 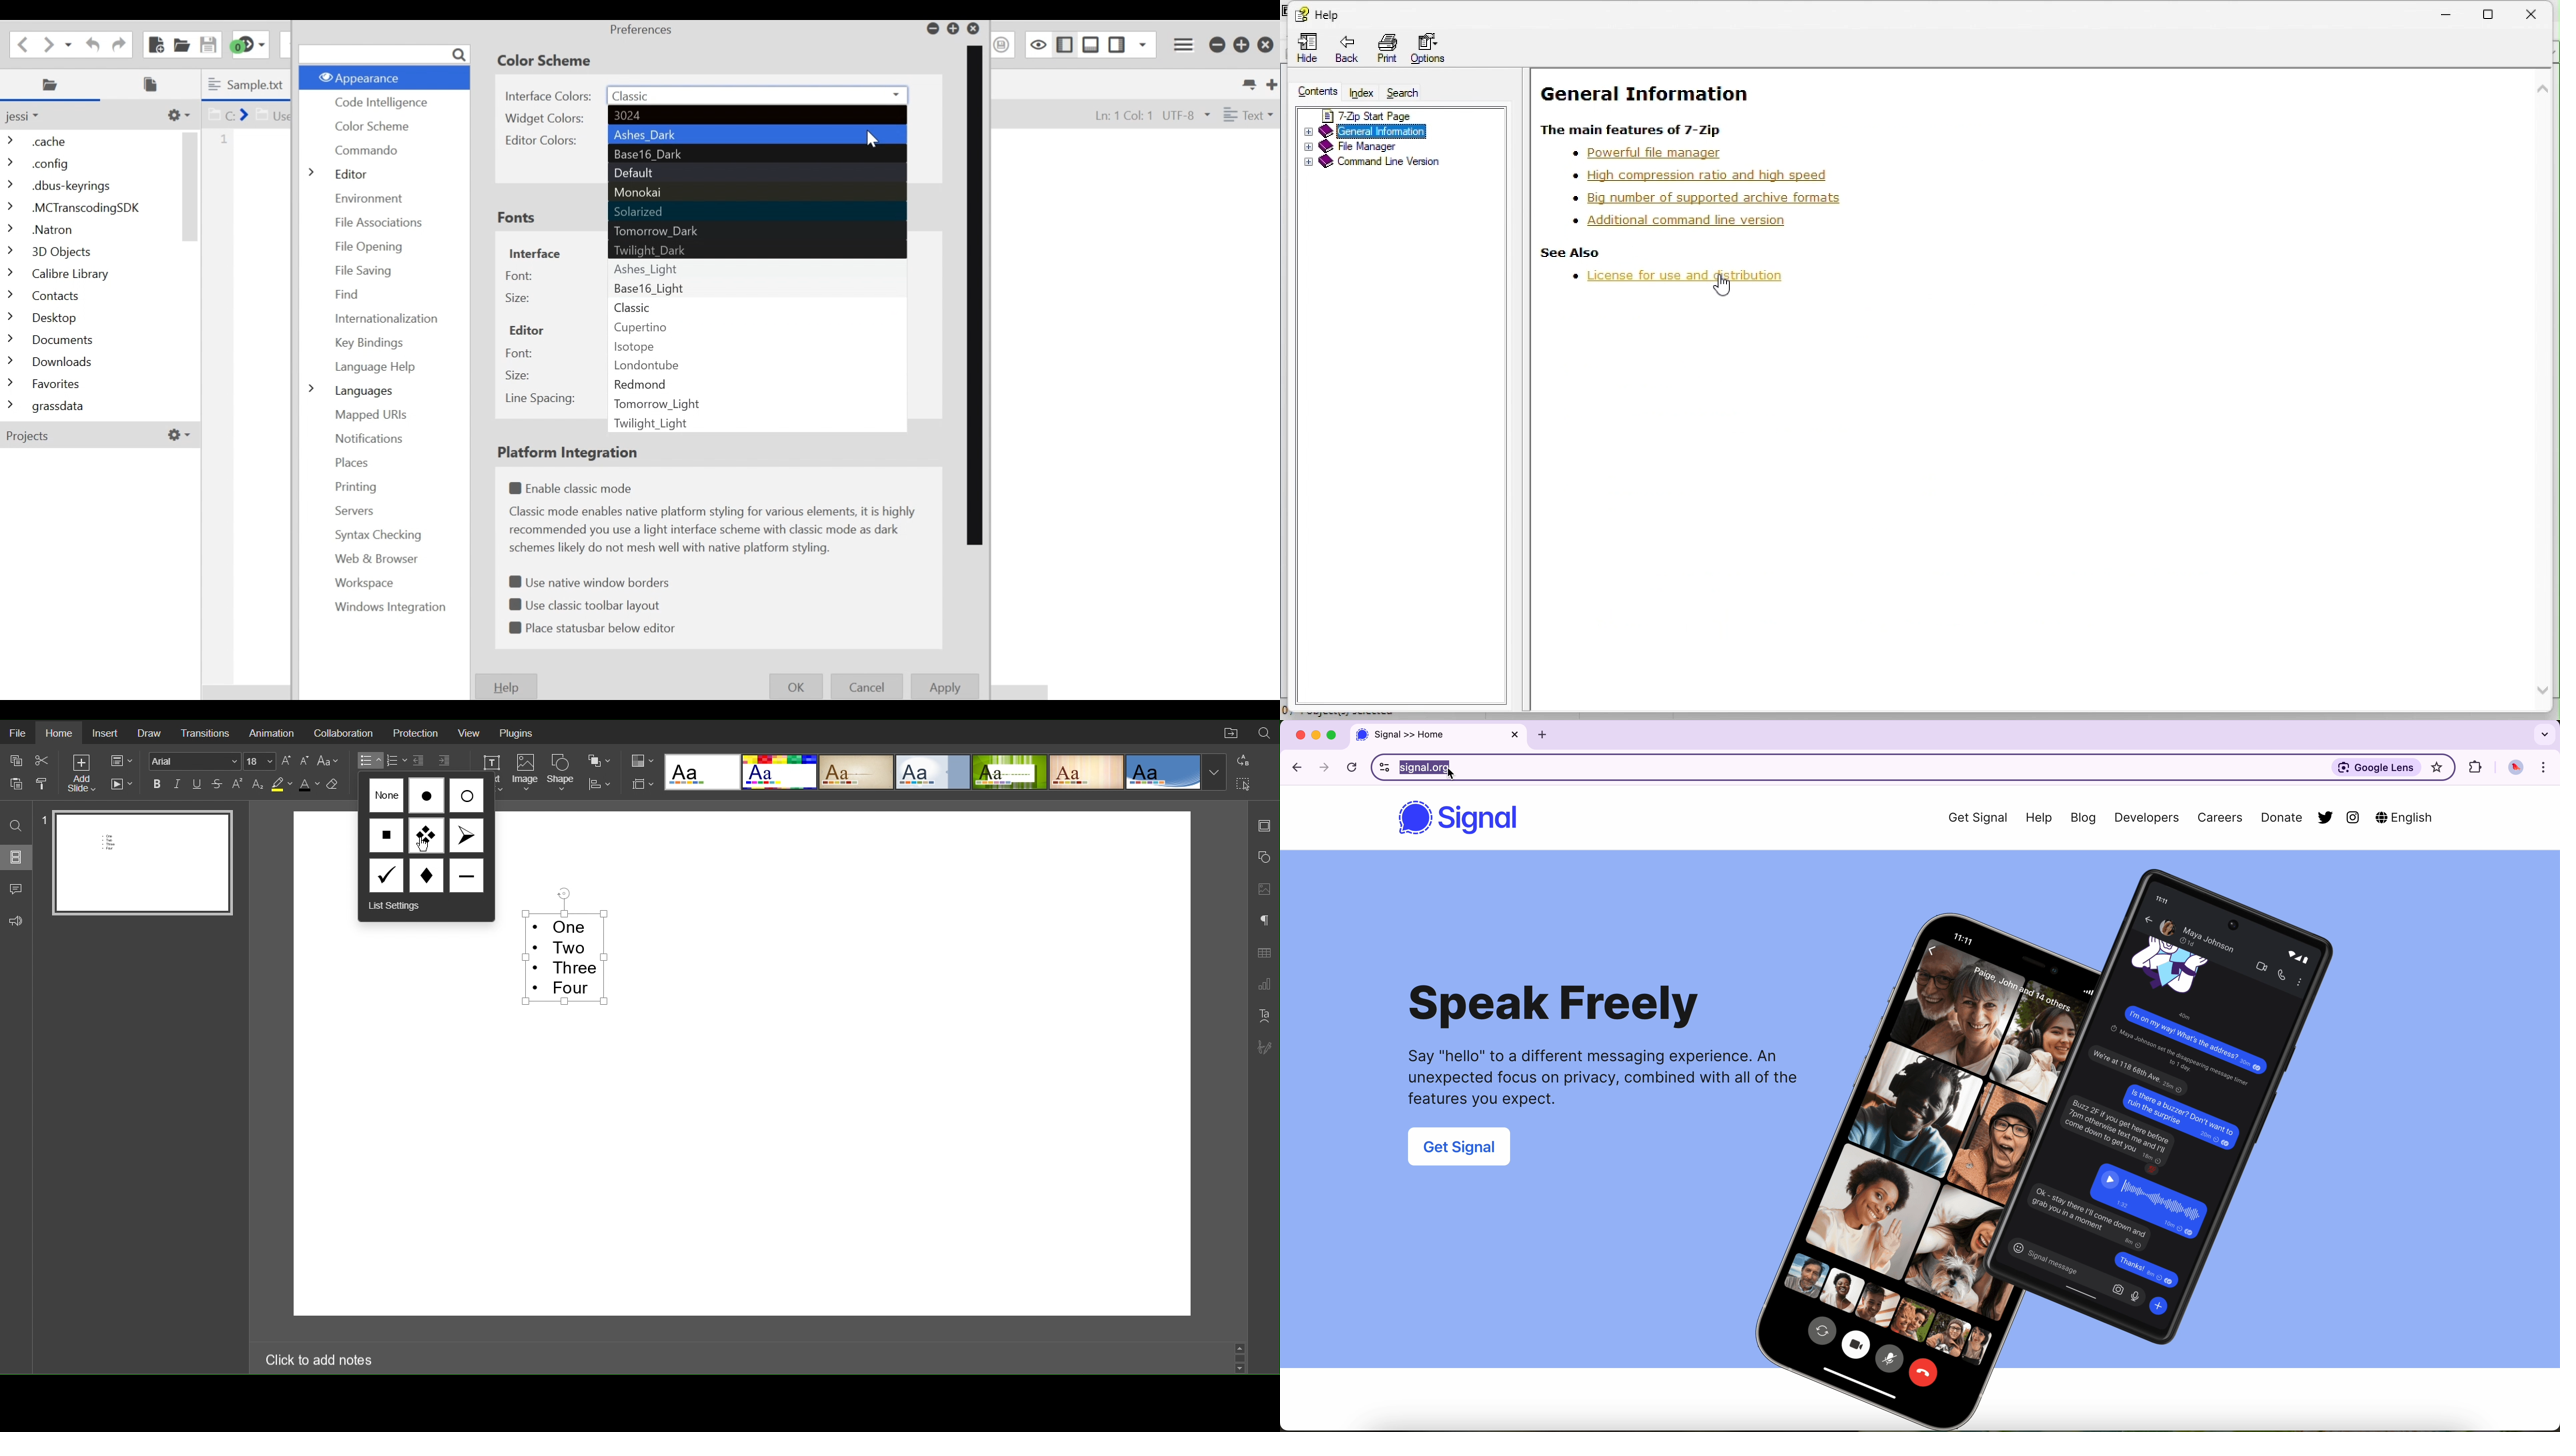 What do you see at coordinates (70, 43) in the screenshot?
I see `Recent locations` at bounding box center [70, 43].